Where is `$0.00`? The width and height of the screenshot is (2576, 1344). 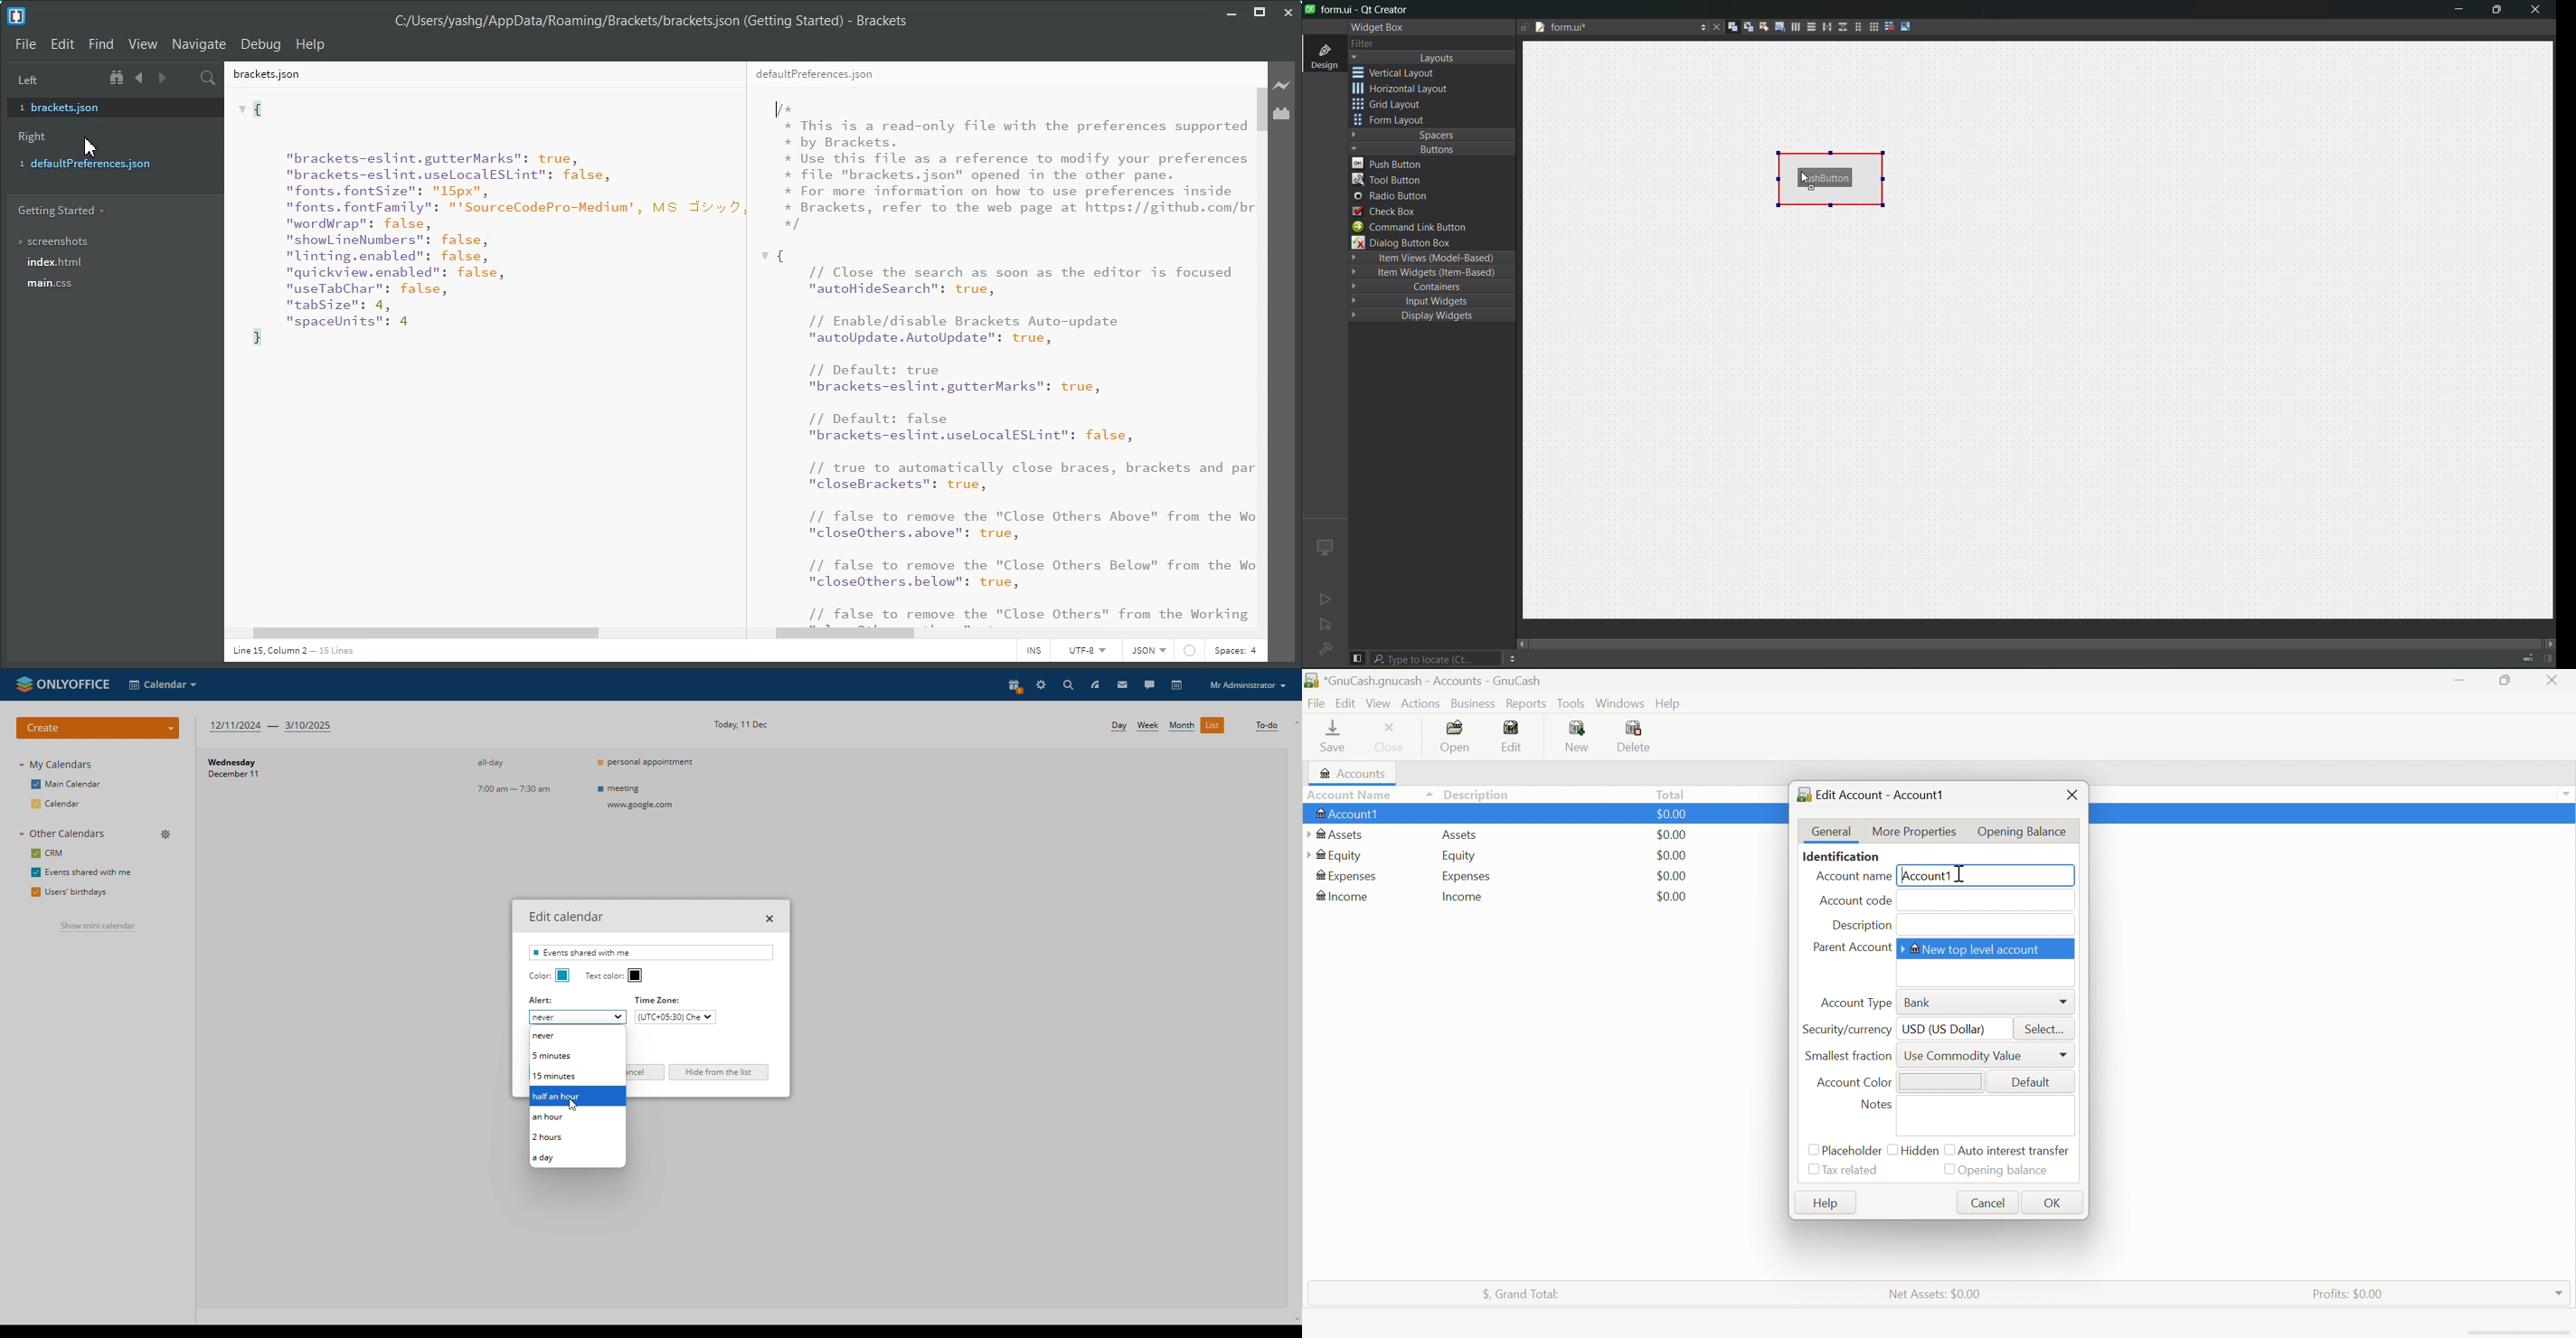
$0.00 is located at coordinates (1671, 875).